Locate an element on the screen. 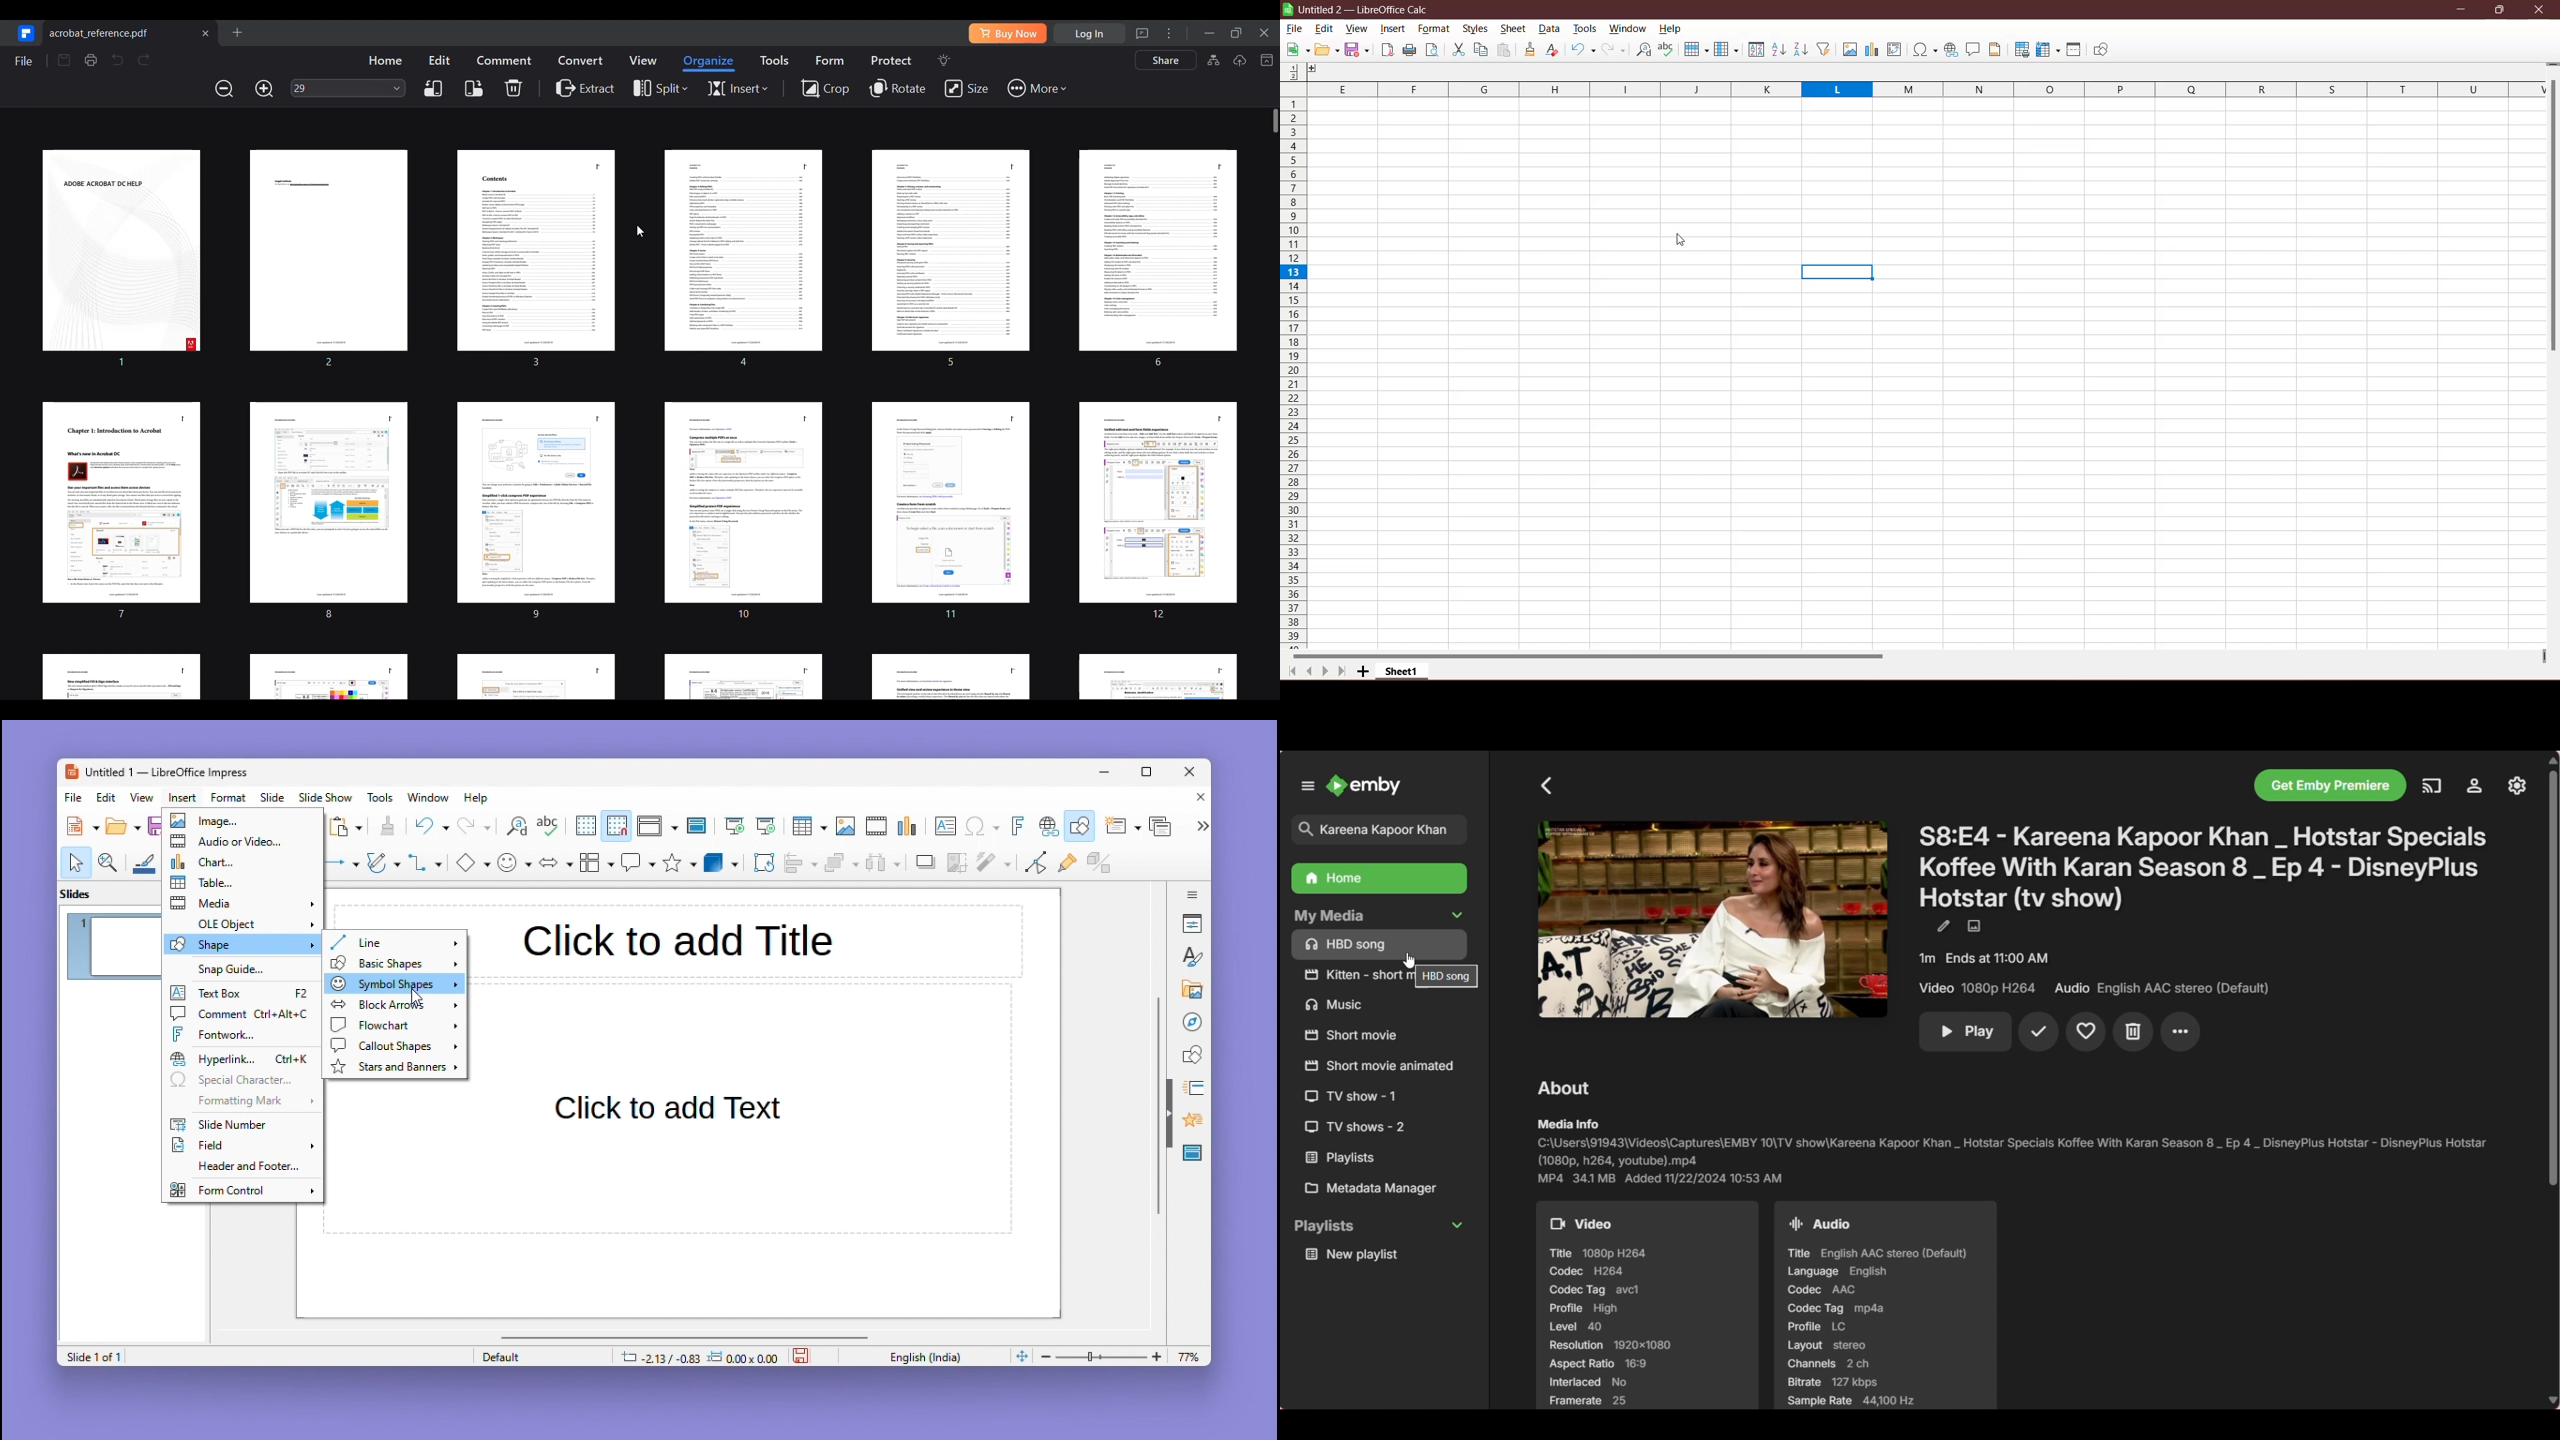 Image resolution: width=2576 pixels, height=1456 pixels. selected cell is located at coordinates (1838, 273).